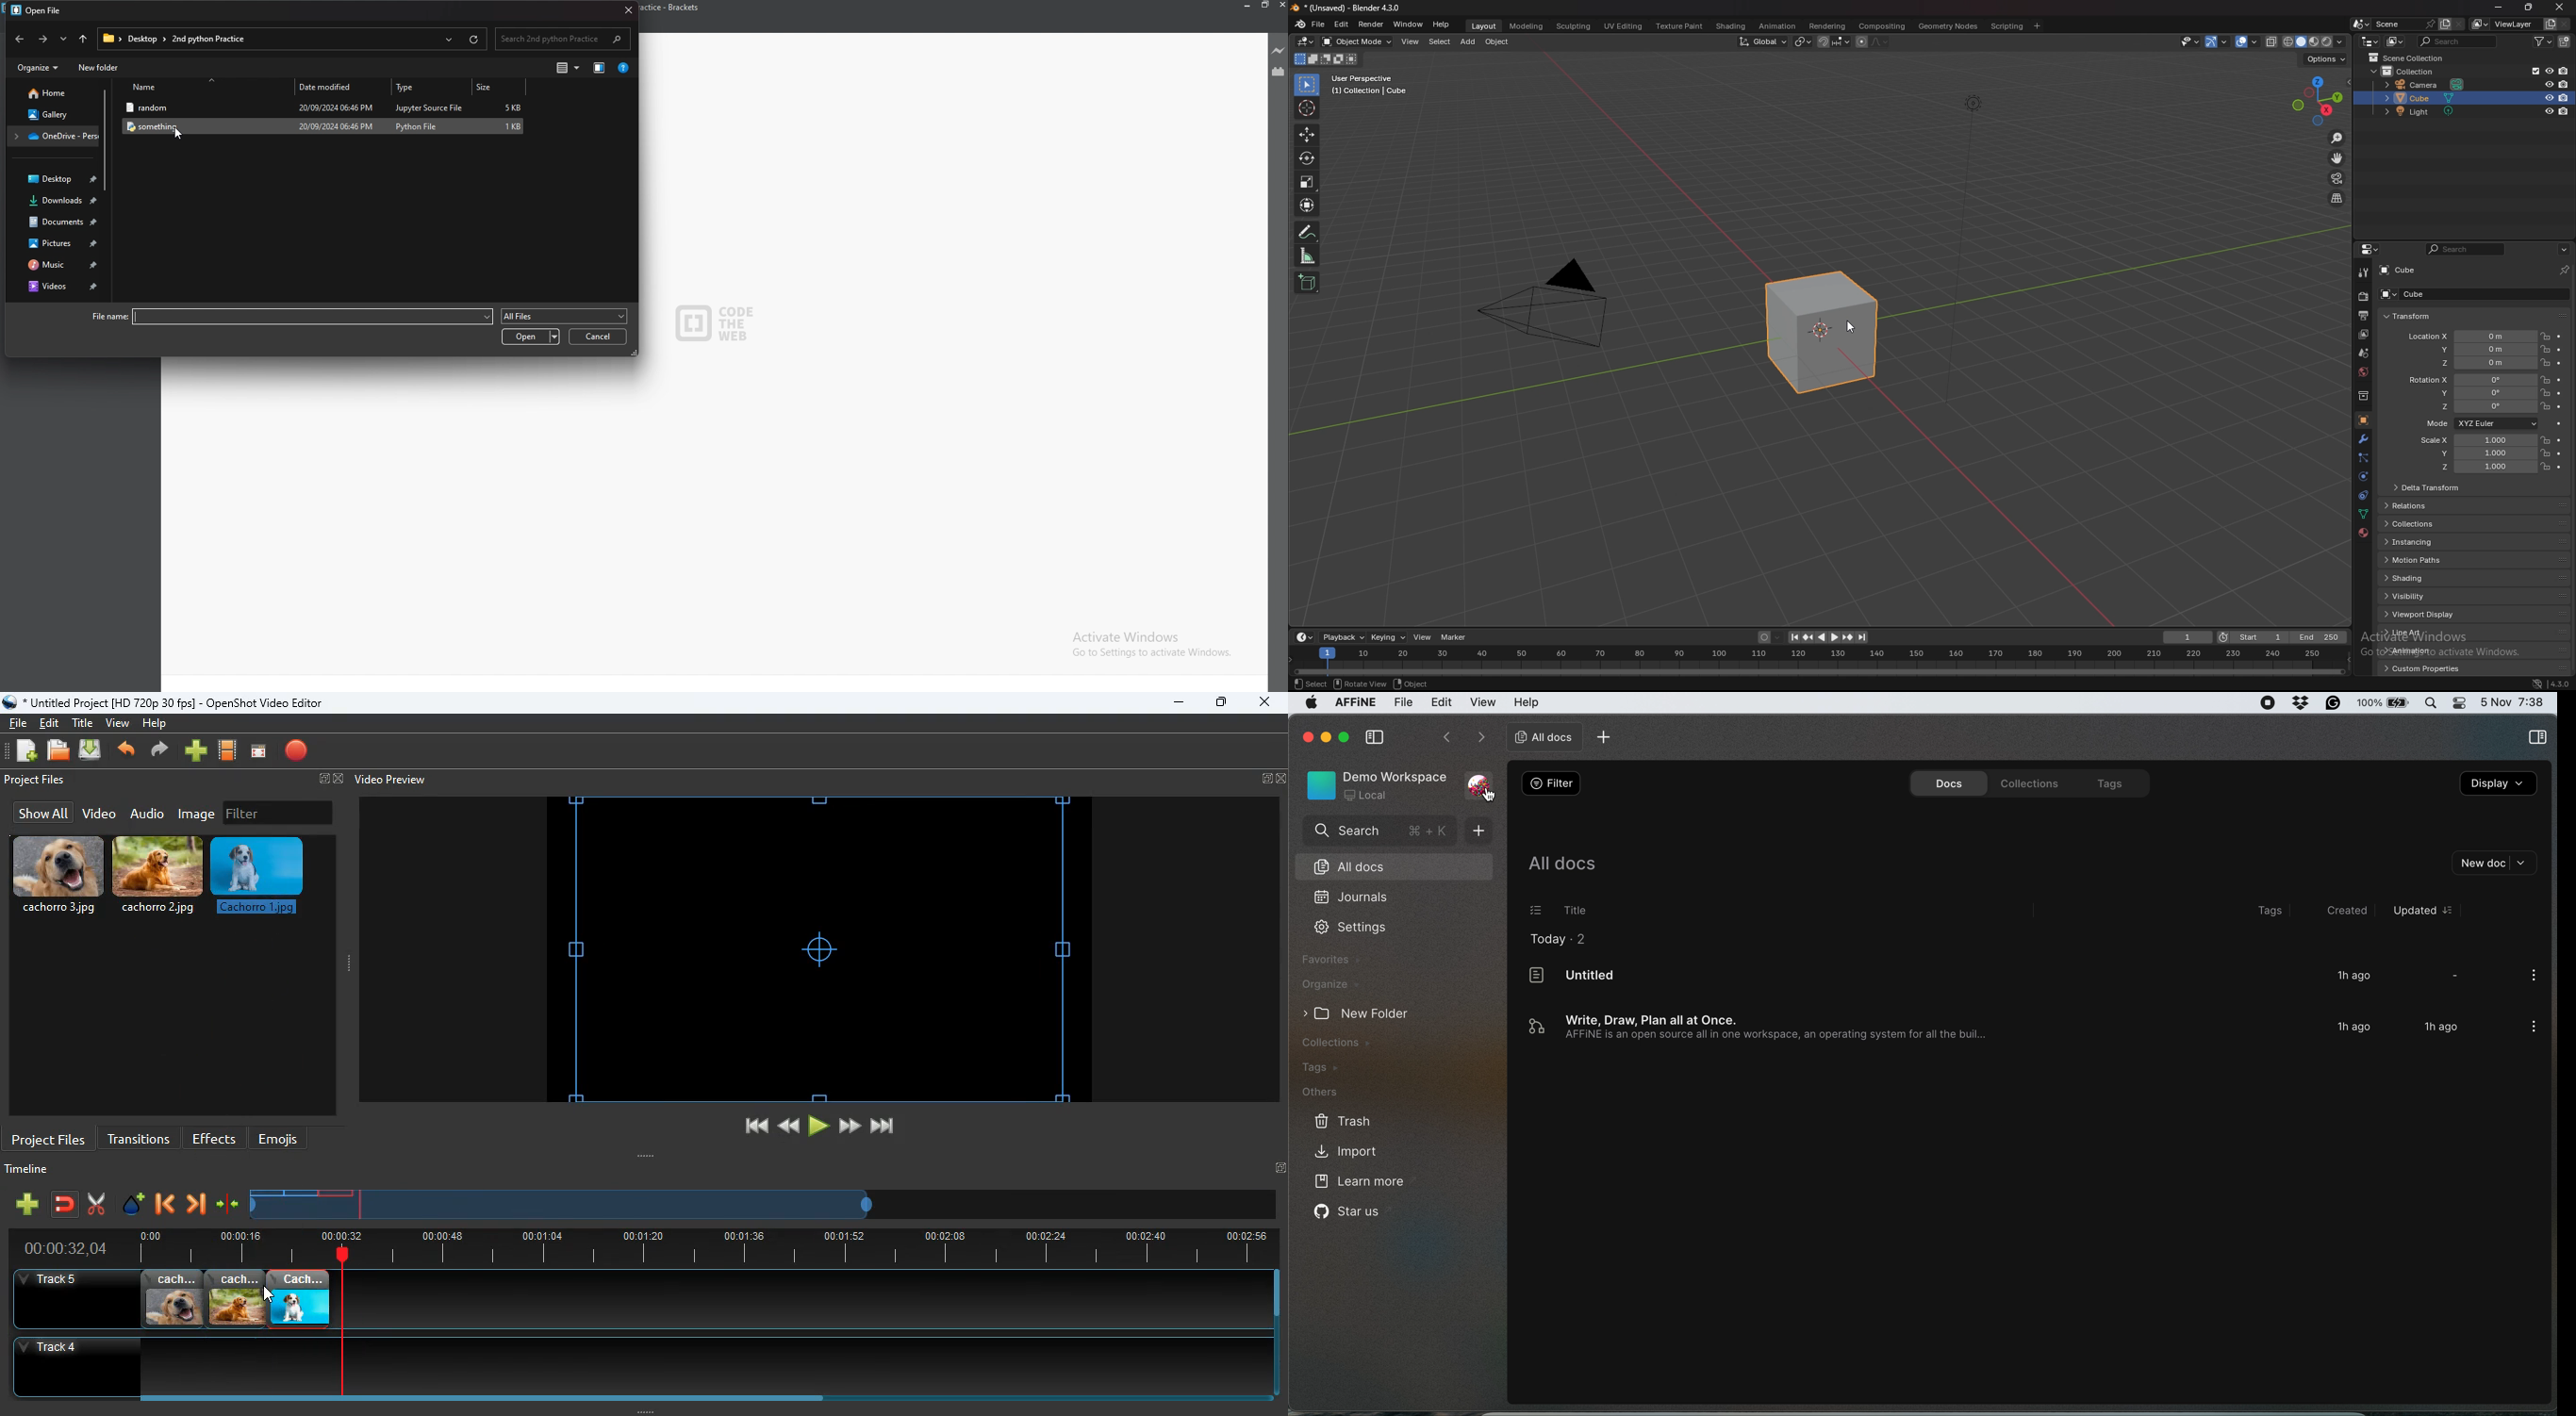  What do you see at coordinates (676, 8) in the screenshot?
I see `2nd python practice - brackets` at bounding box center [676, 8].